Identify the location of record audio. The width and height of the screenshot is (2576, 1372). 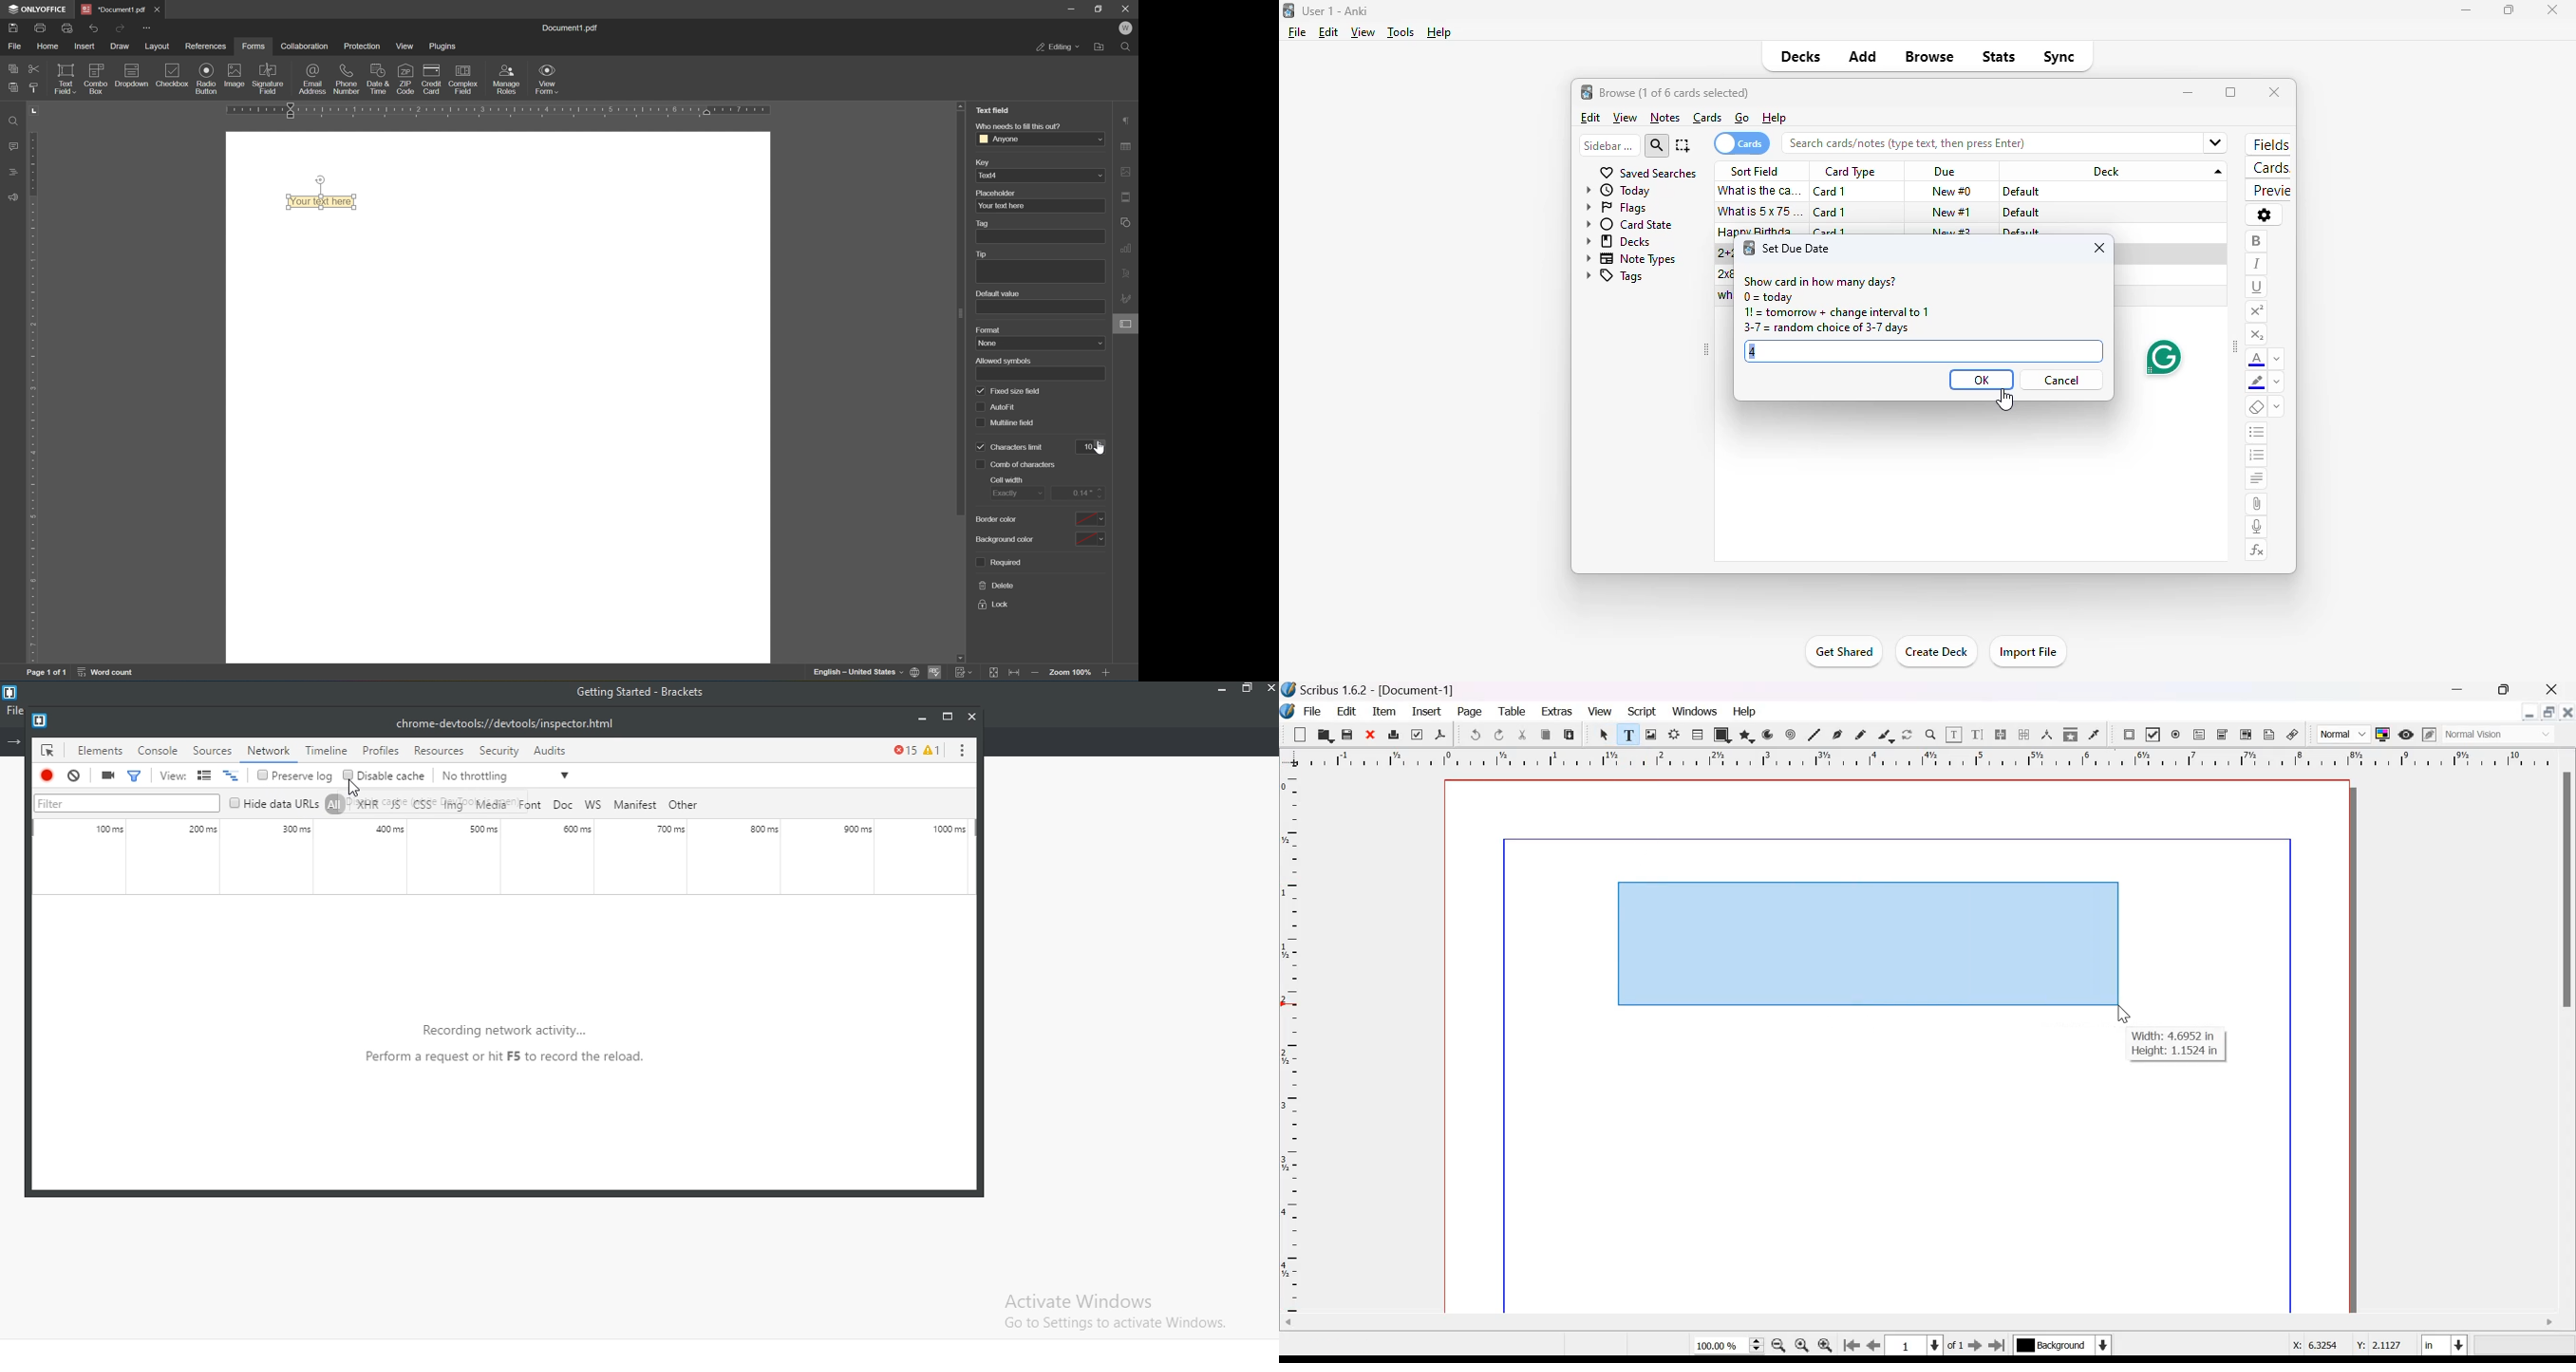
(2257, 527).